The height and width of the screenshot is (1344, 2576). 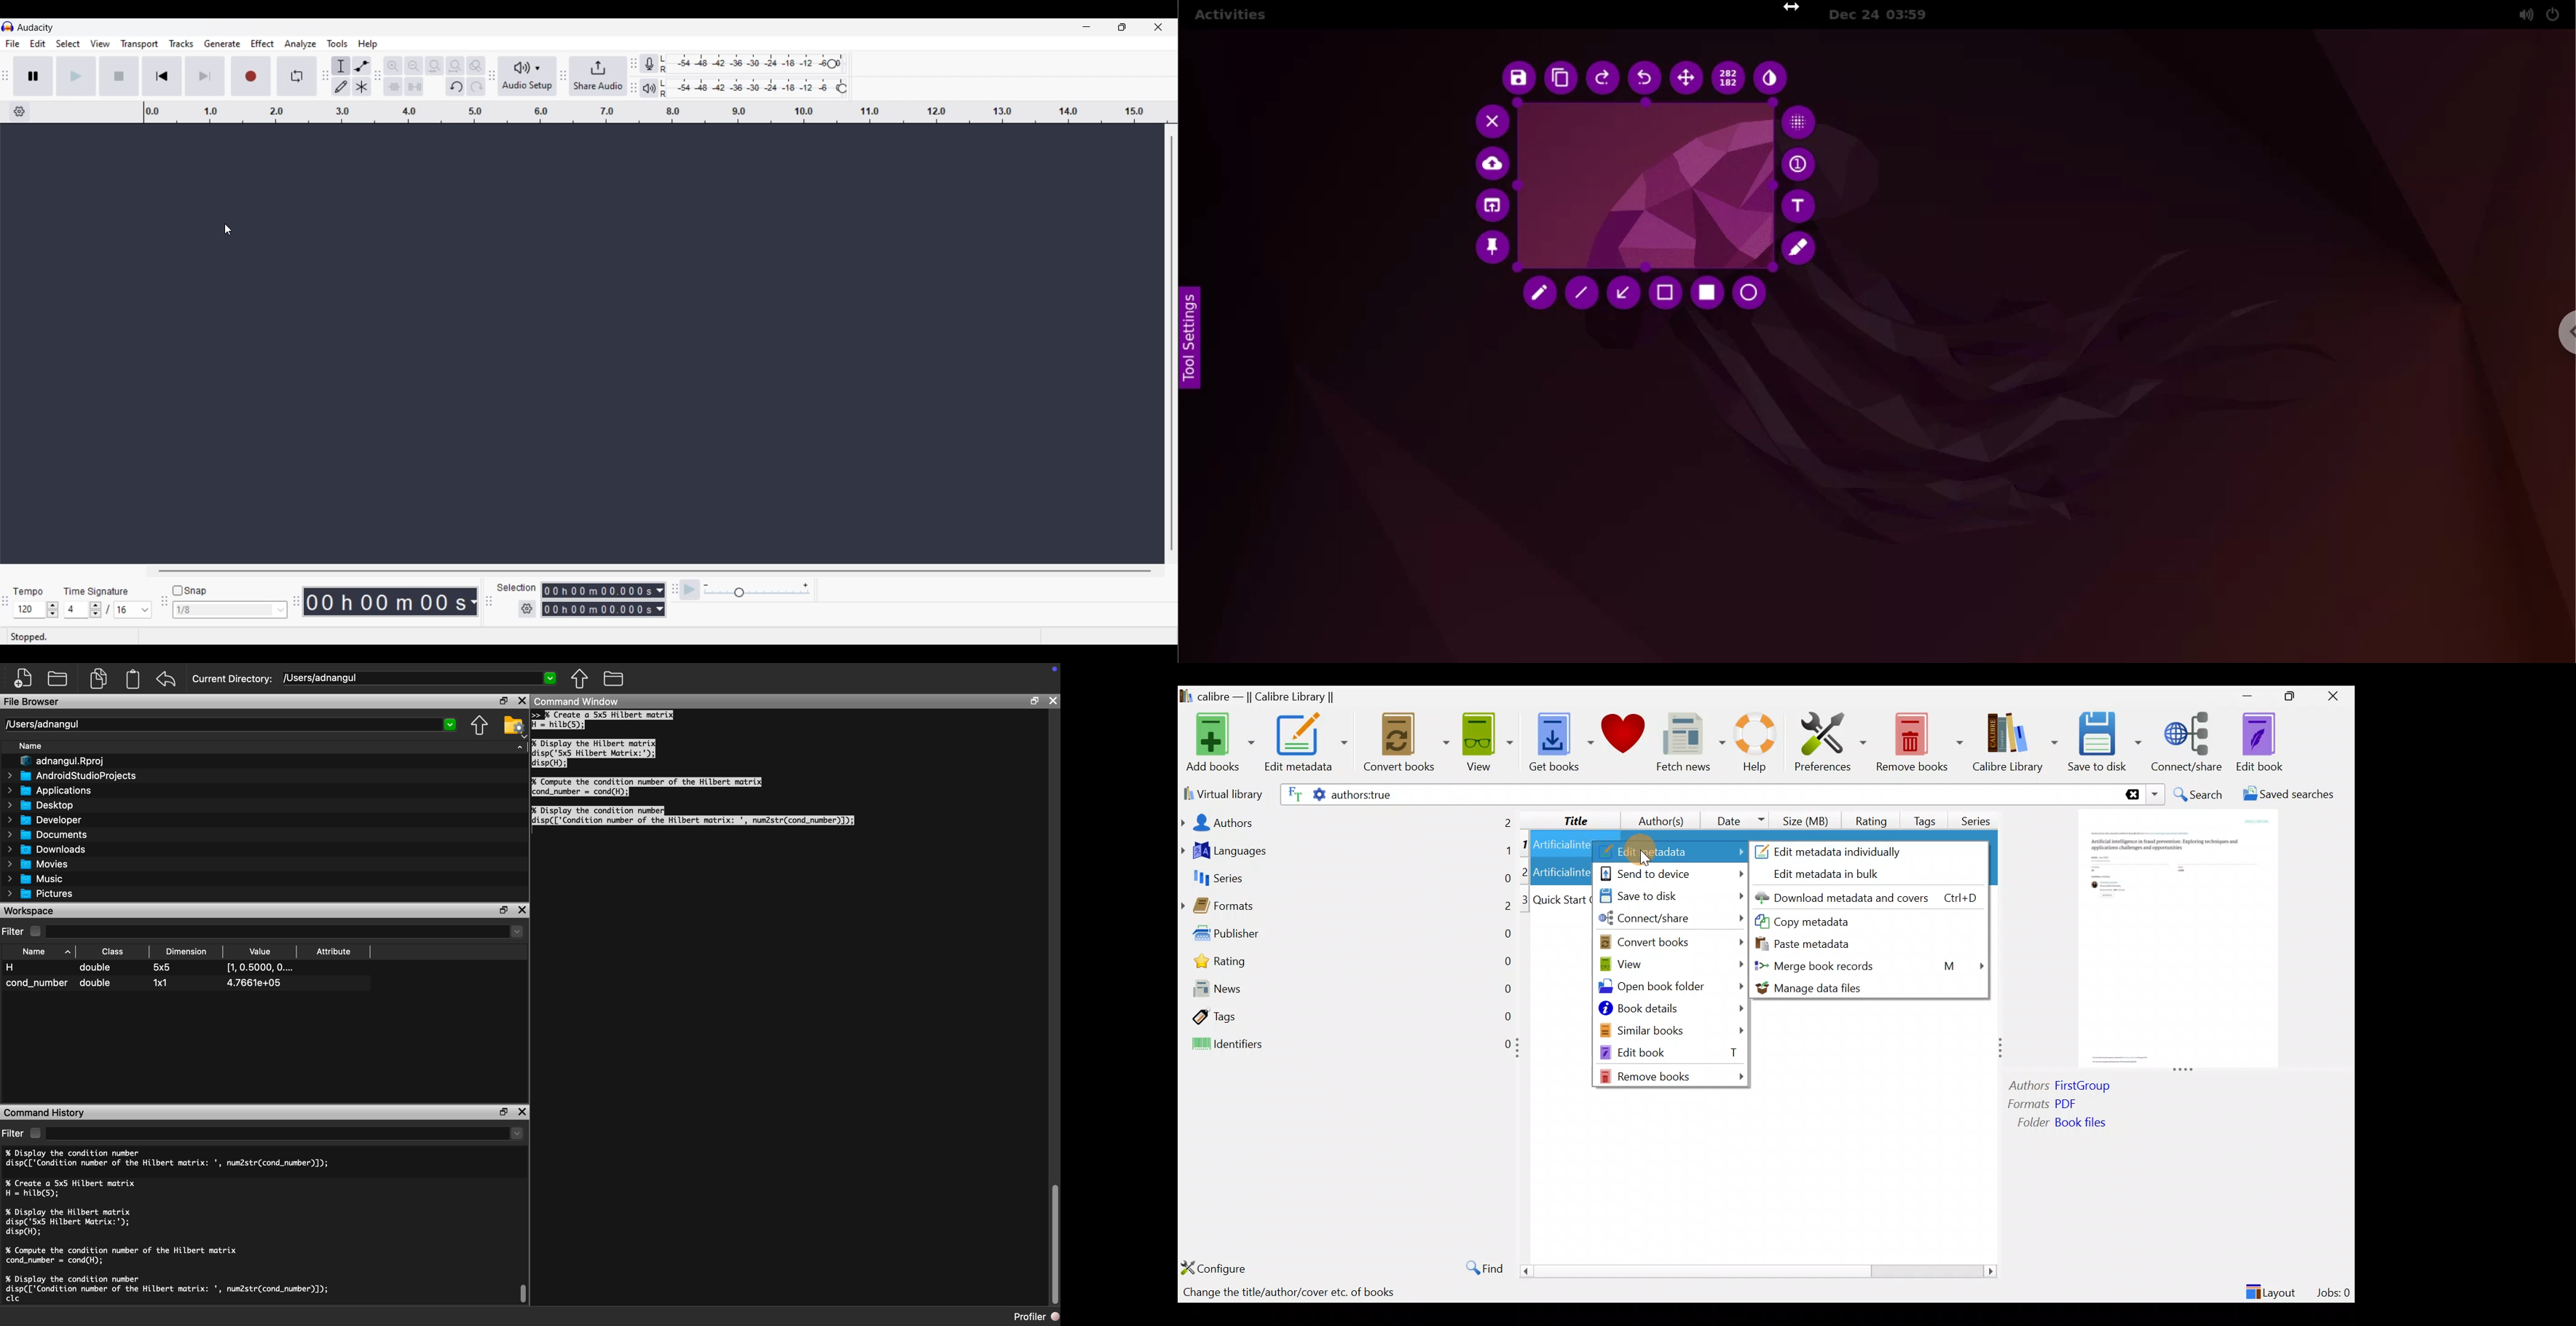 I want to click on Folder Setting, so click(x=514, y=726).